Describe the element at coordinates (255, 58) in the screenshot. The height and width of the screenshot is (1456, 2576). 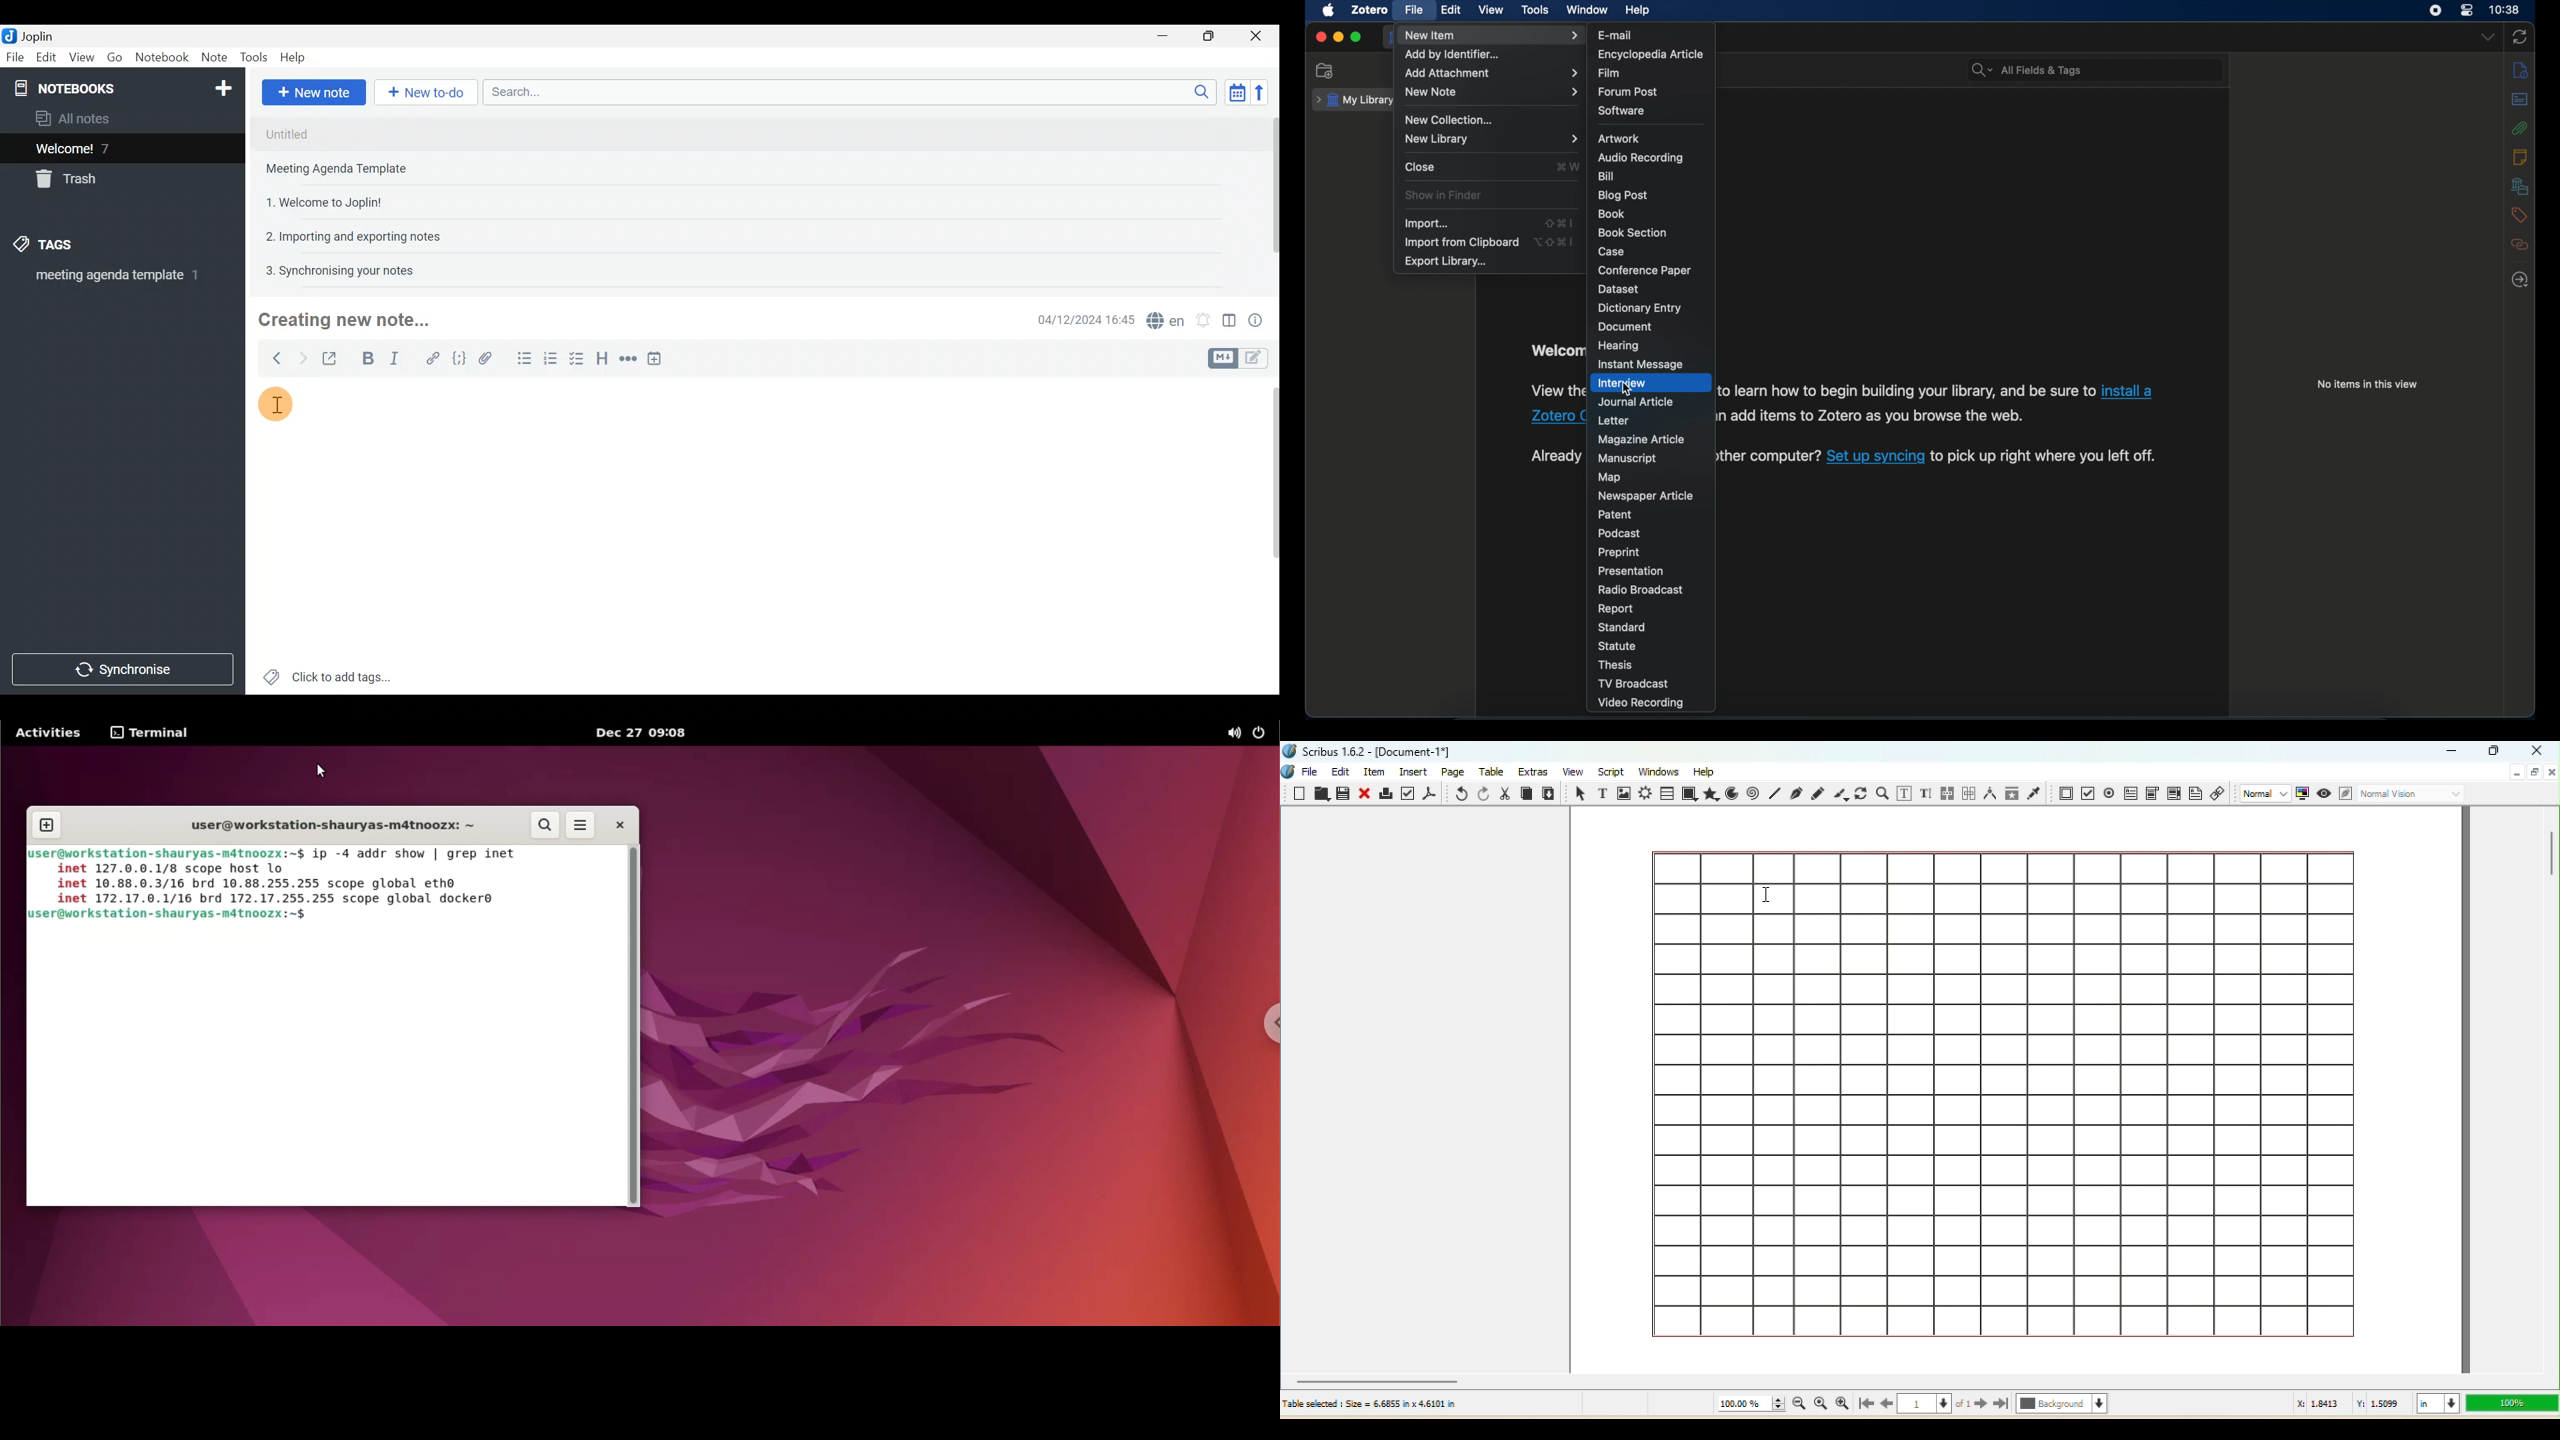
I see `Tools` at that location.